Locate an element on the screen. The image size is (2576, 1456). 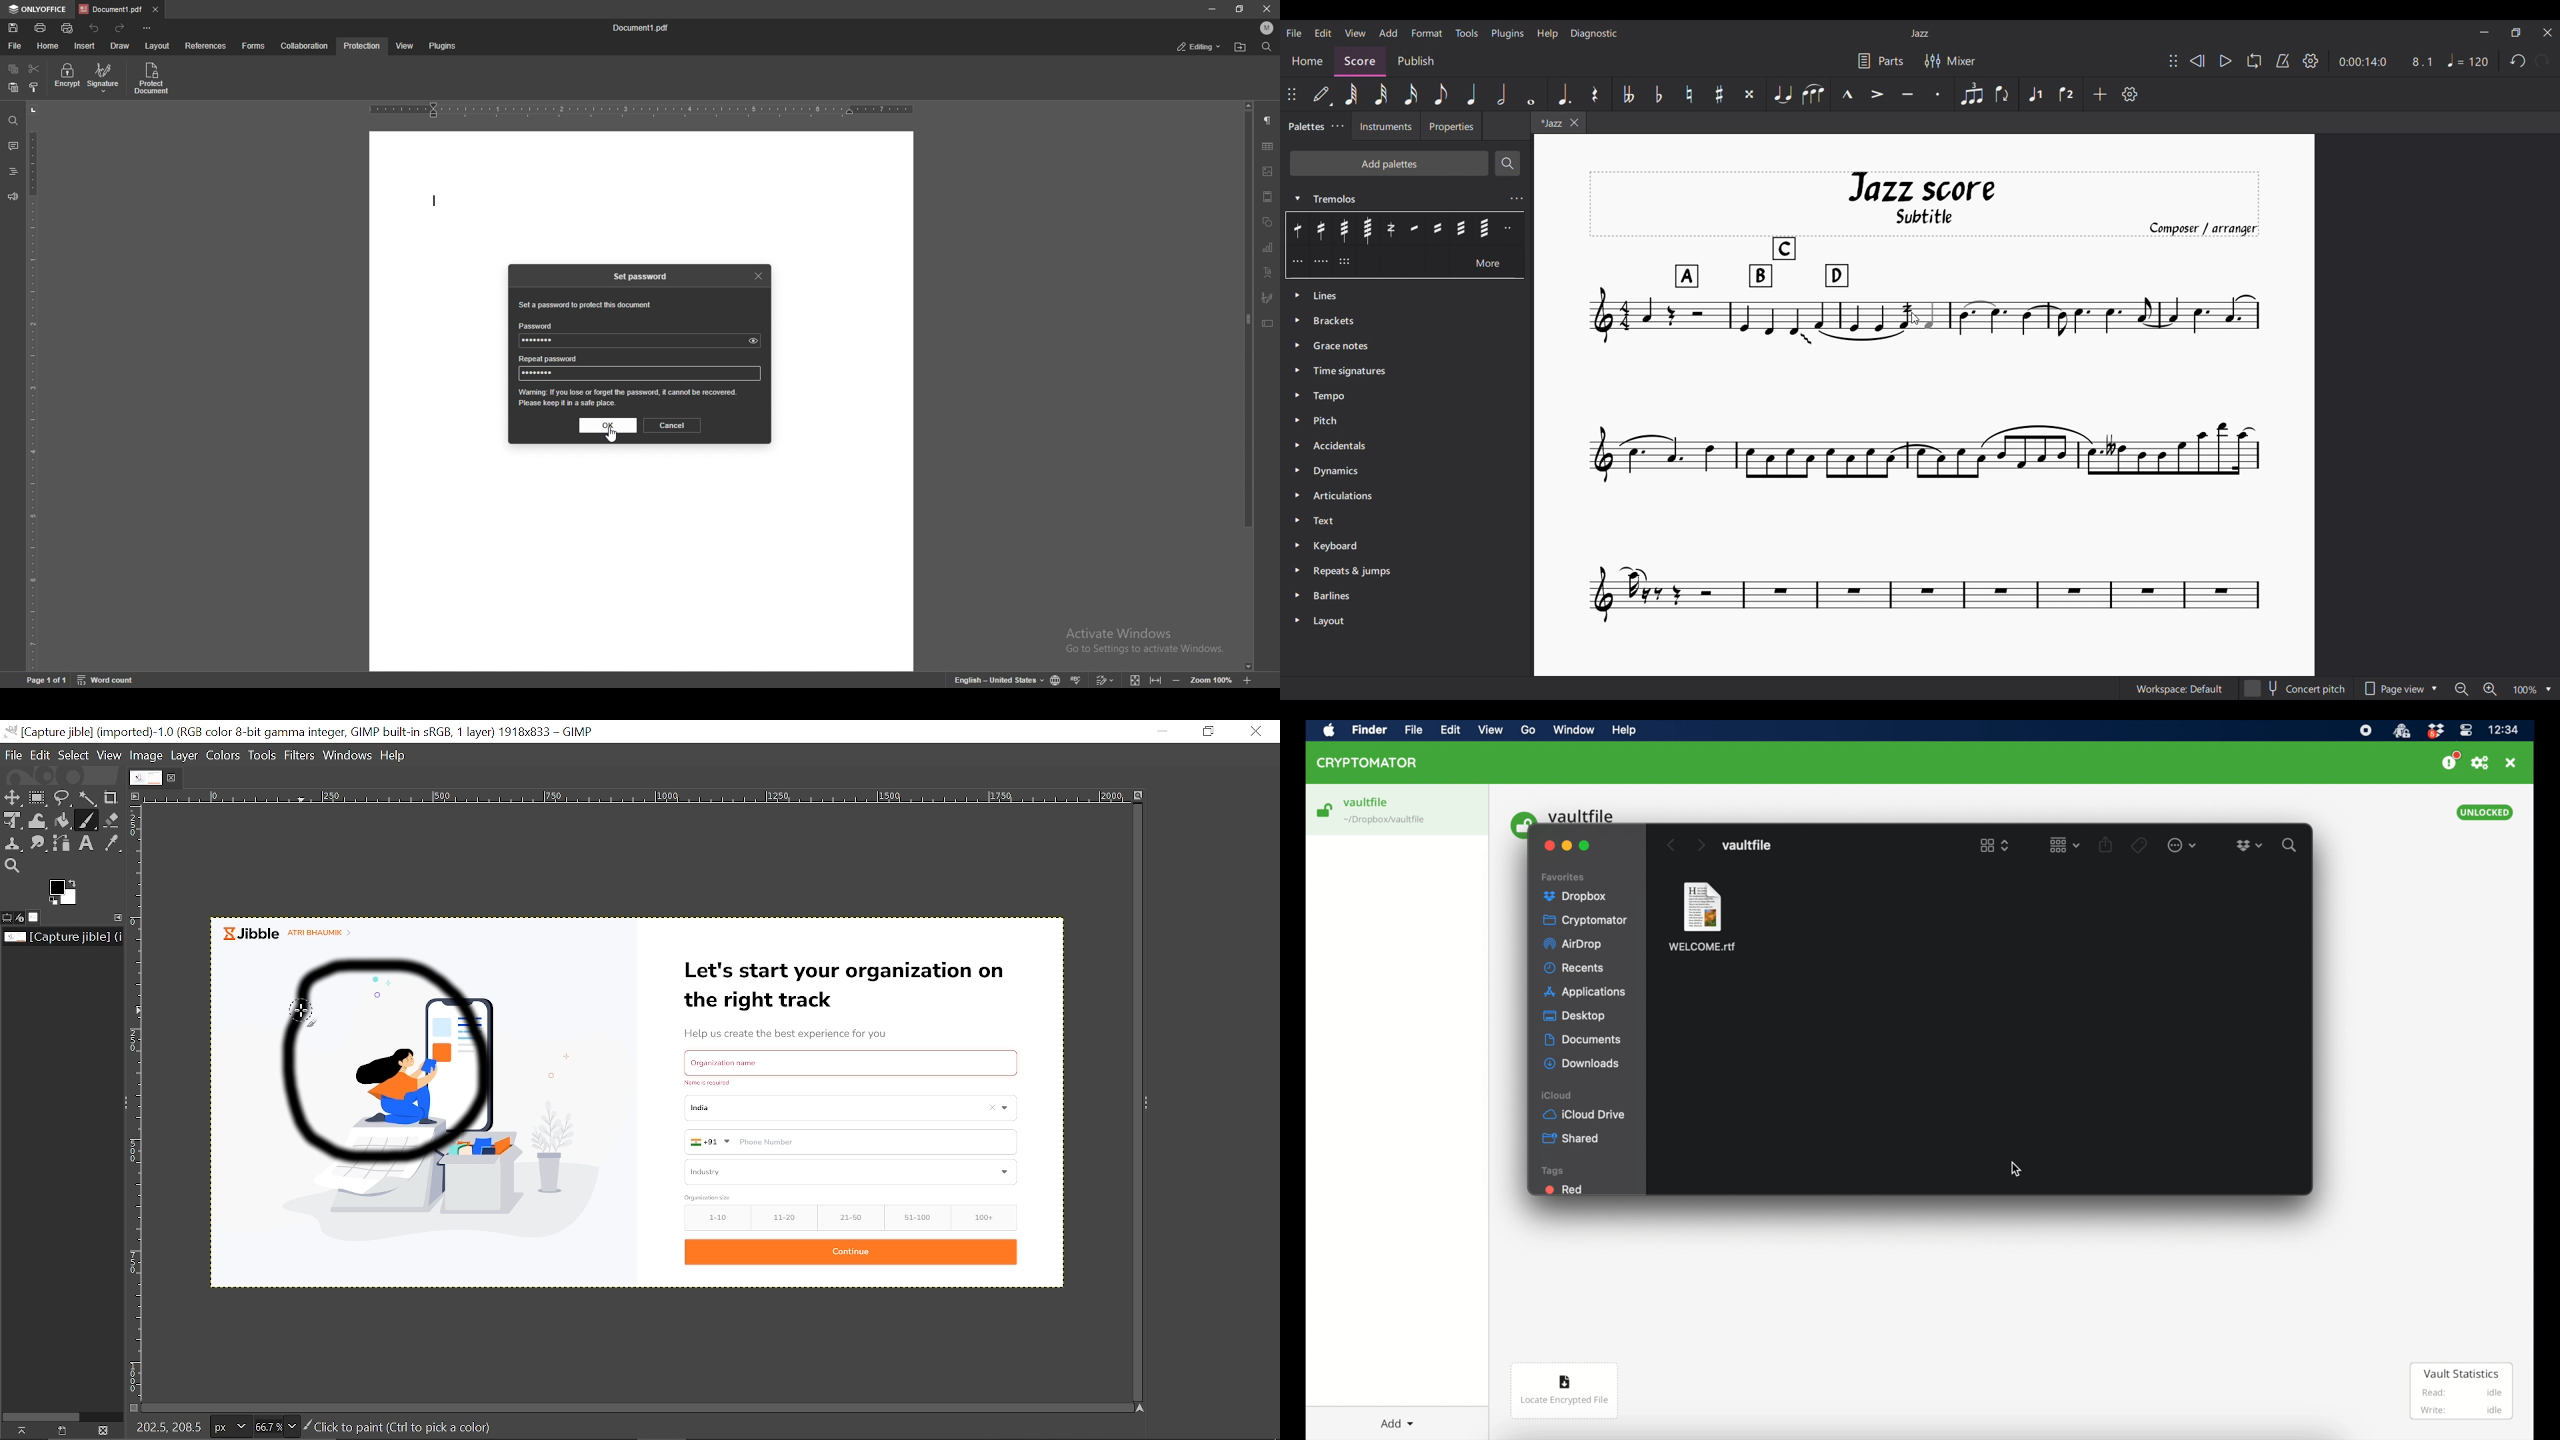
Click to paint(Ctrl to pick a color) is located at coordinates (400, 1426).